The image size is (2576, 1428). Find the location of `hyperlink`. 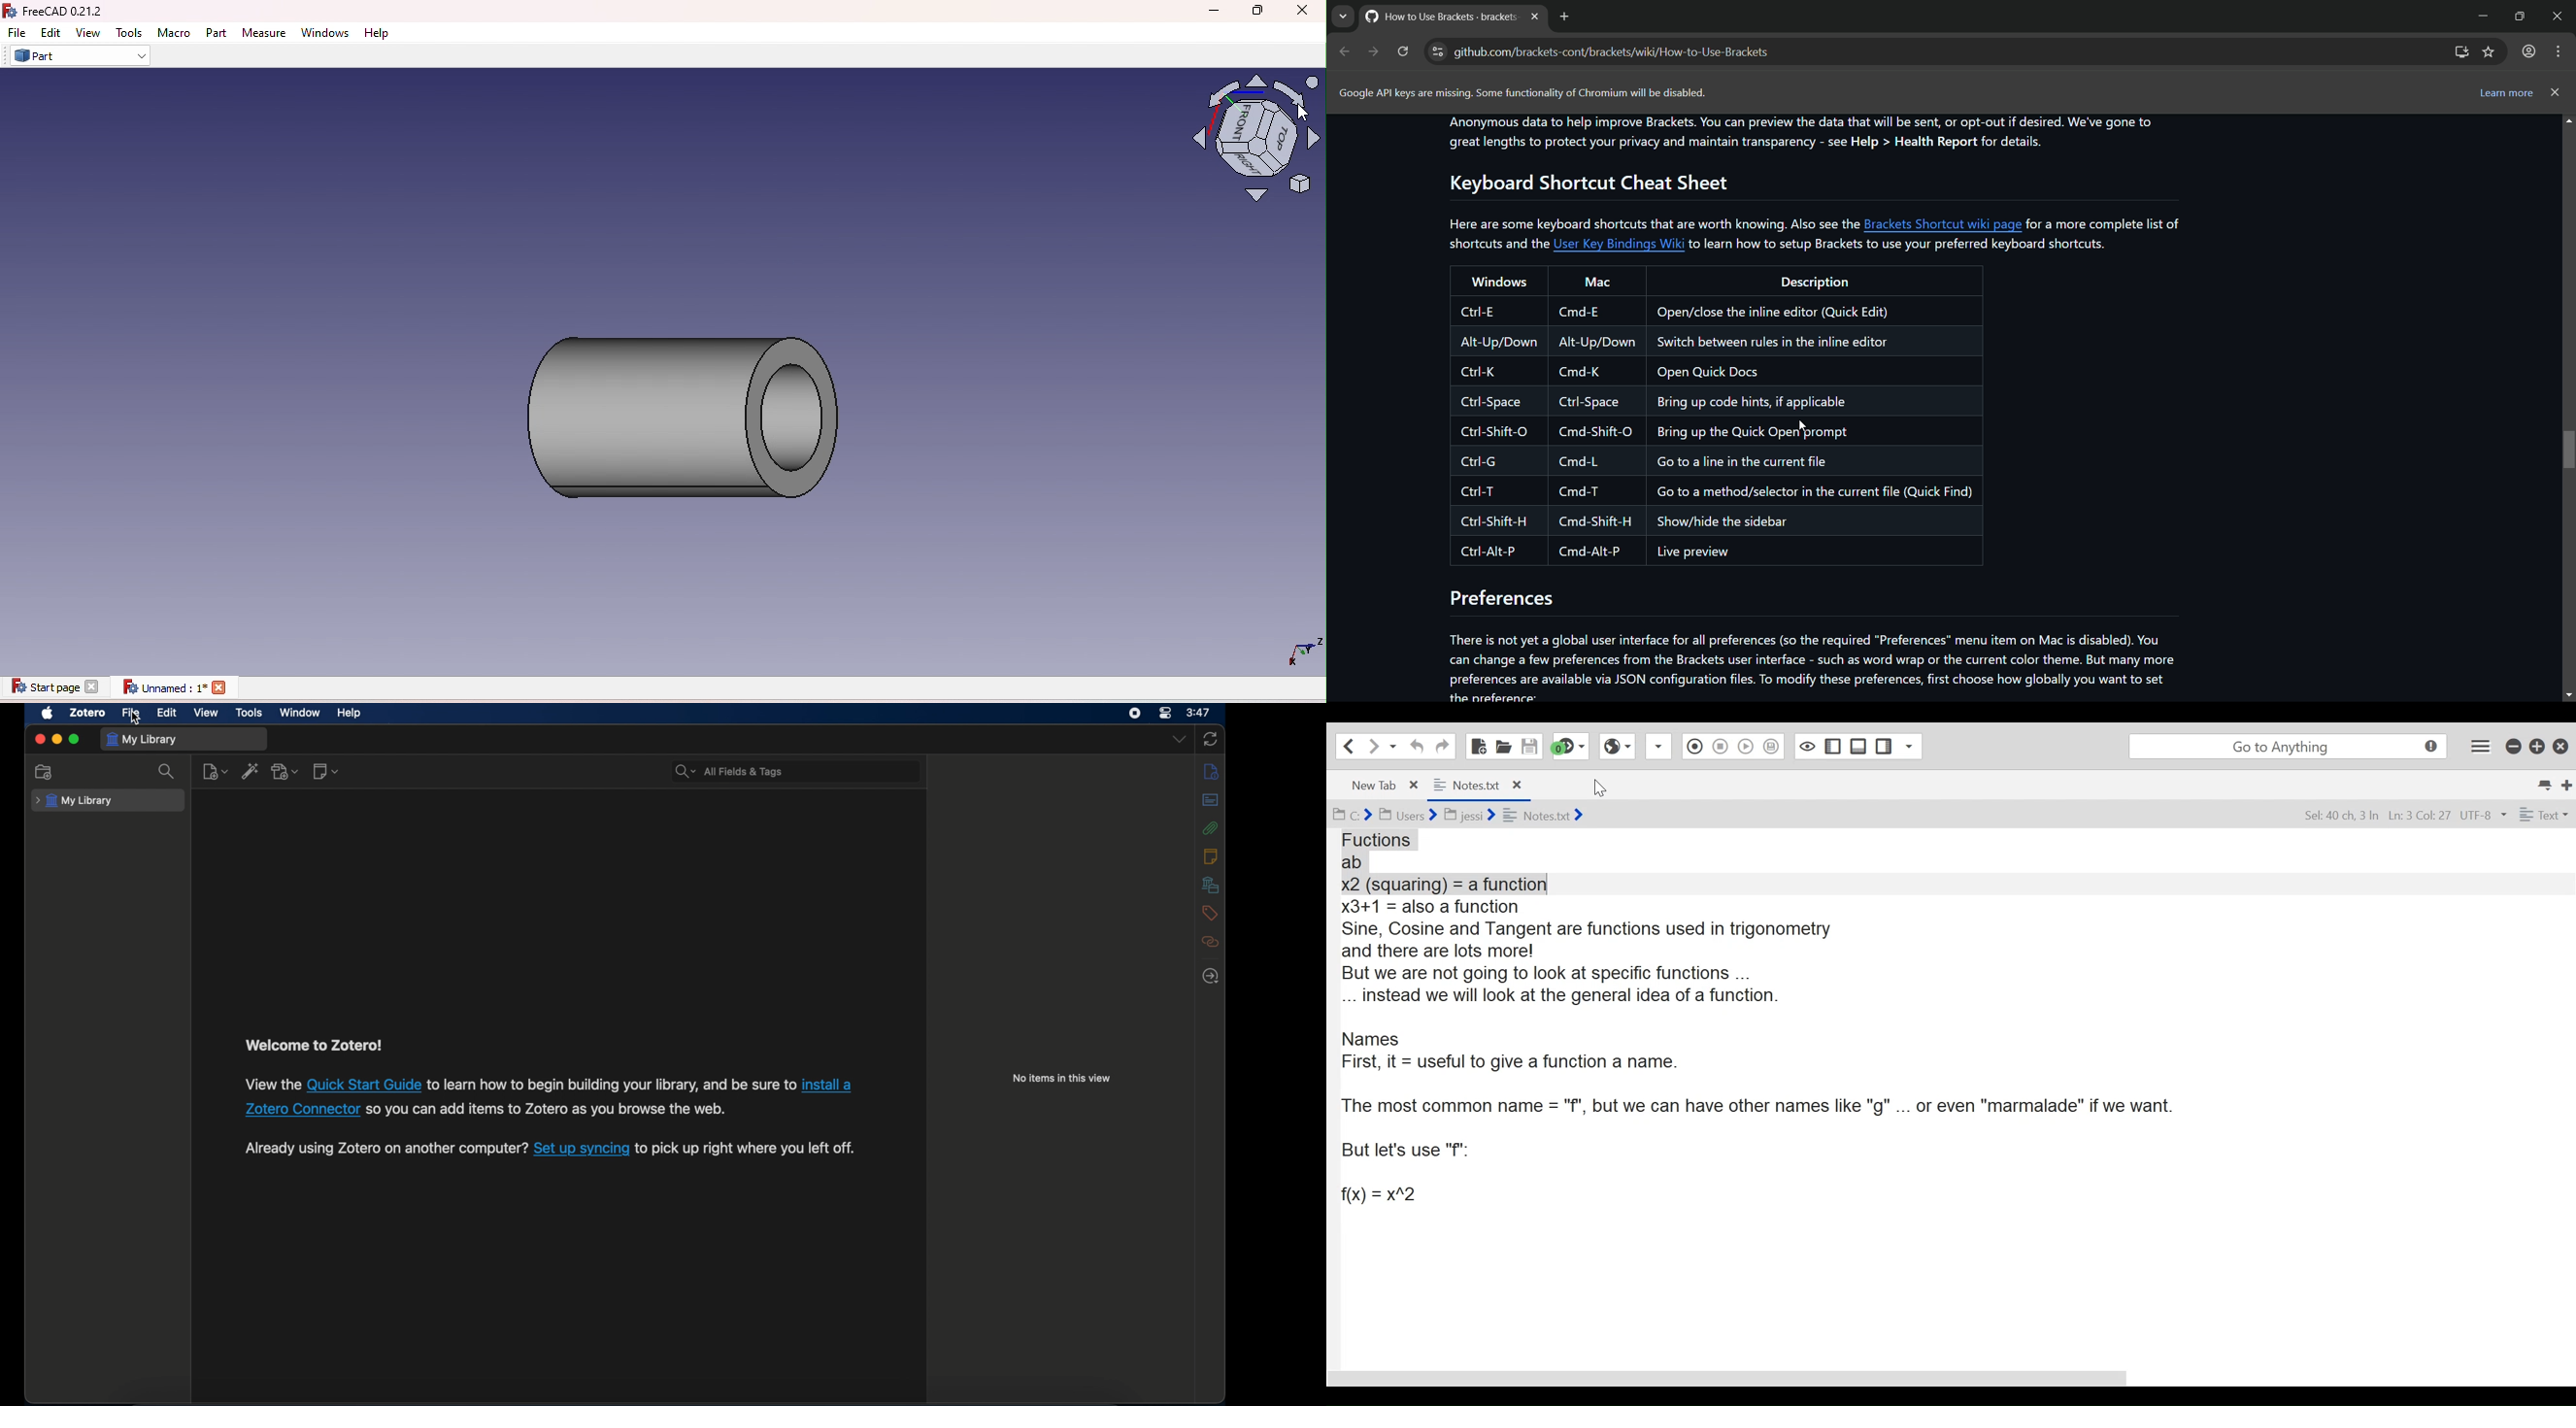

hyperlink is located at coordinates (581, 1148).